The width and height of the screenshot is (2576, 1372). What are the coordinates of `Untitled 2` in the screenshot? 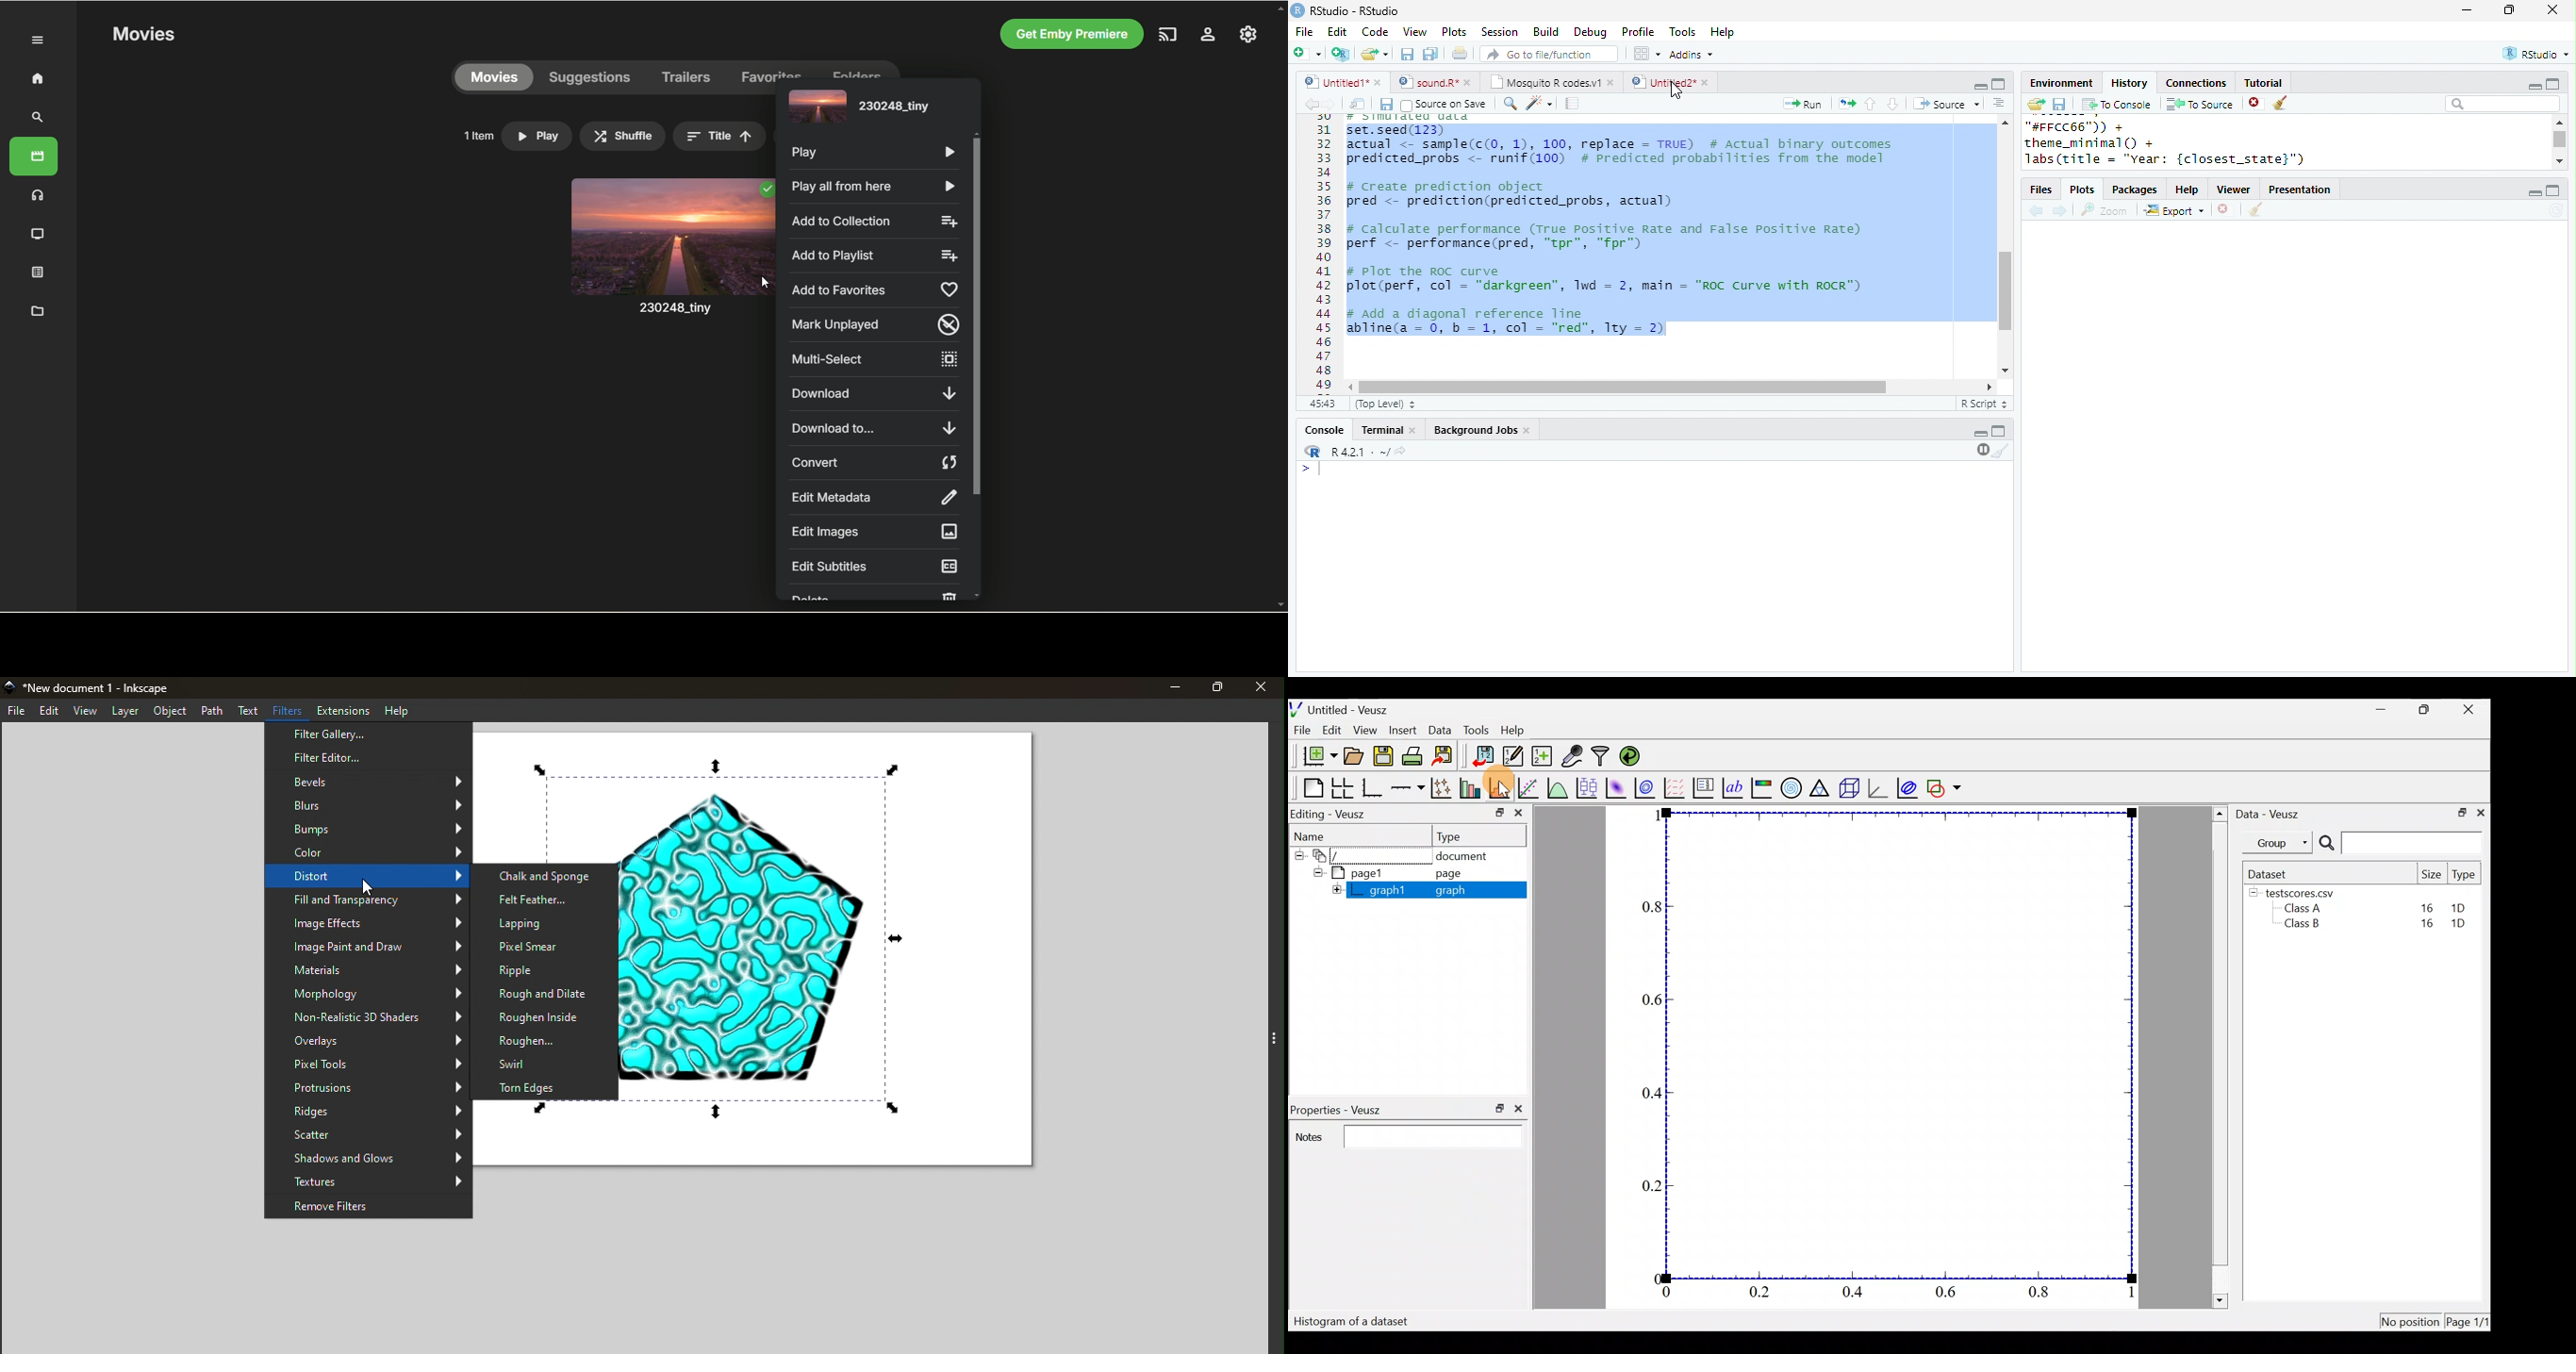 It's located at (1662, 81).